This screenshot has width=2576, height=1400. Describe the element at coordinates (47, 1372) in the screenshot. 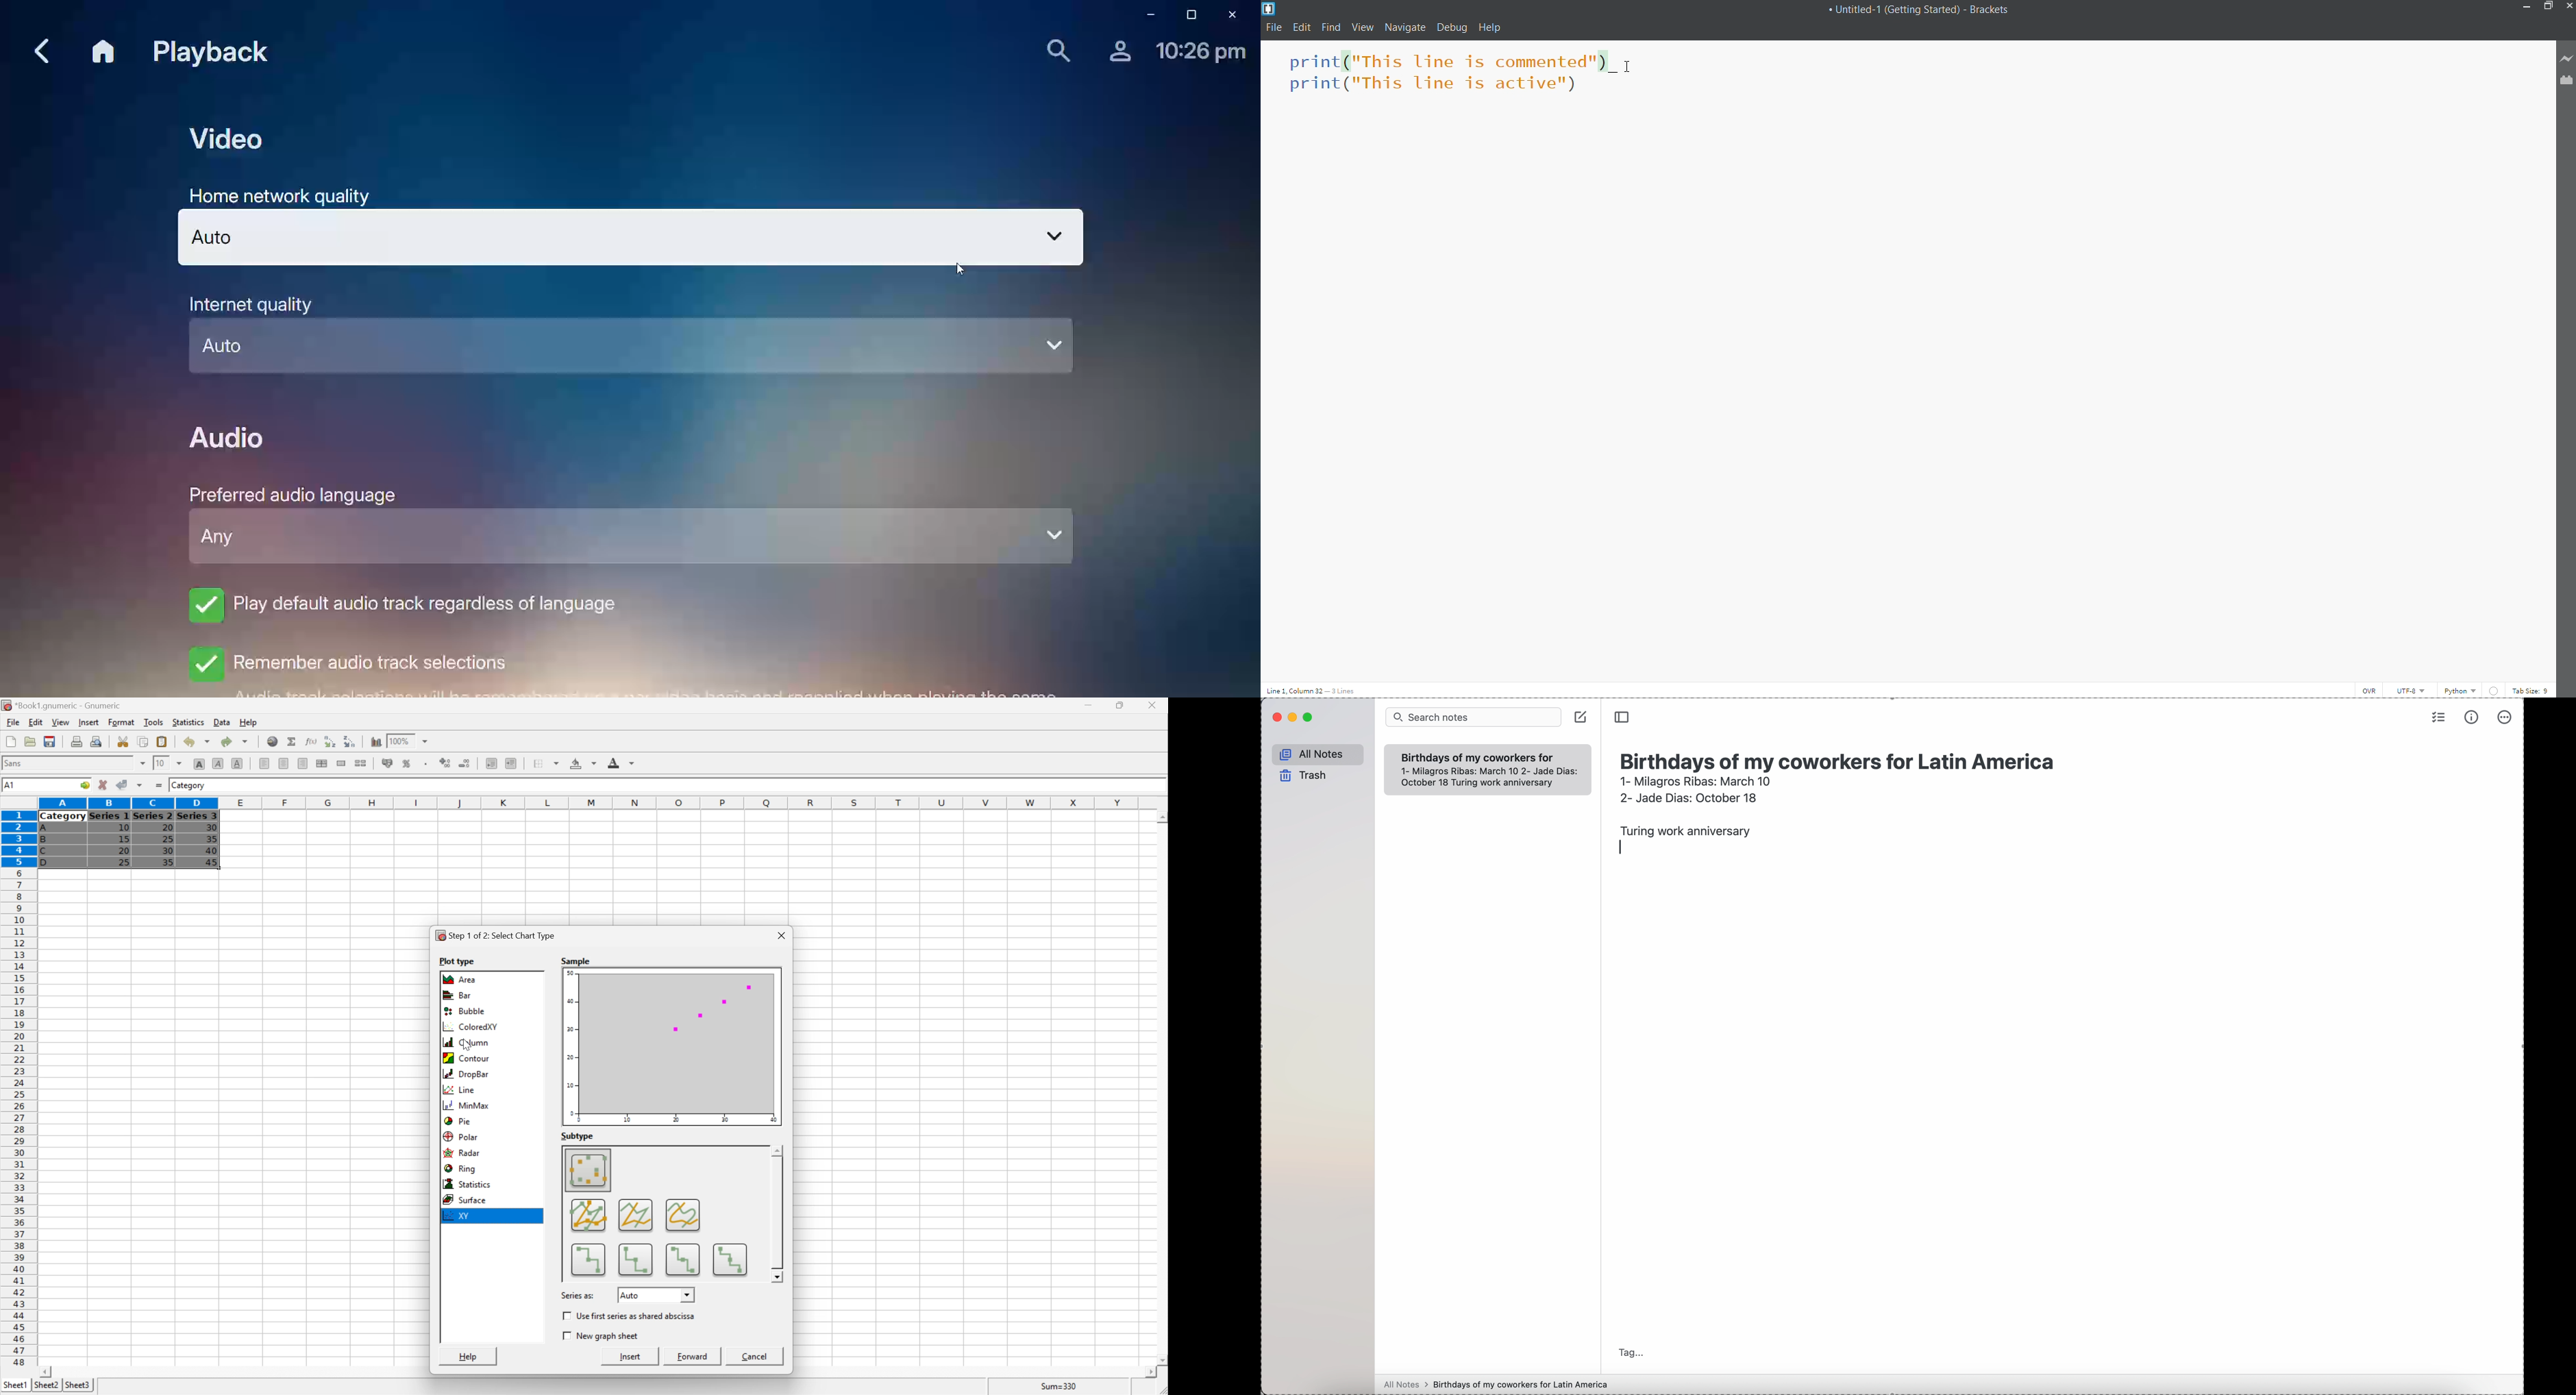

I see `Scroll Left` at that location.